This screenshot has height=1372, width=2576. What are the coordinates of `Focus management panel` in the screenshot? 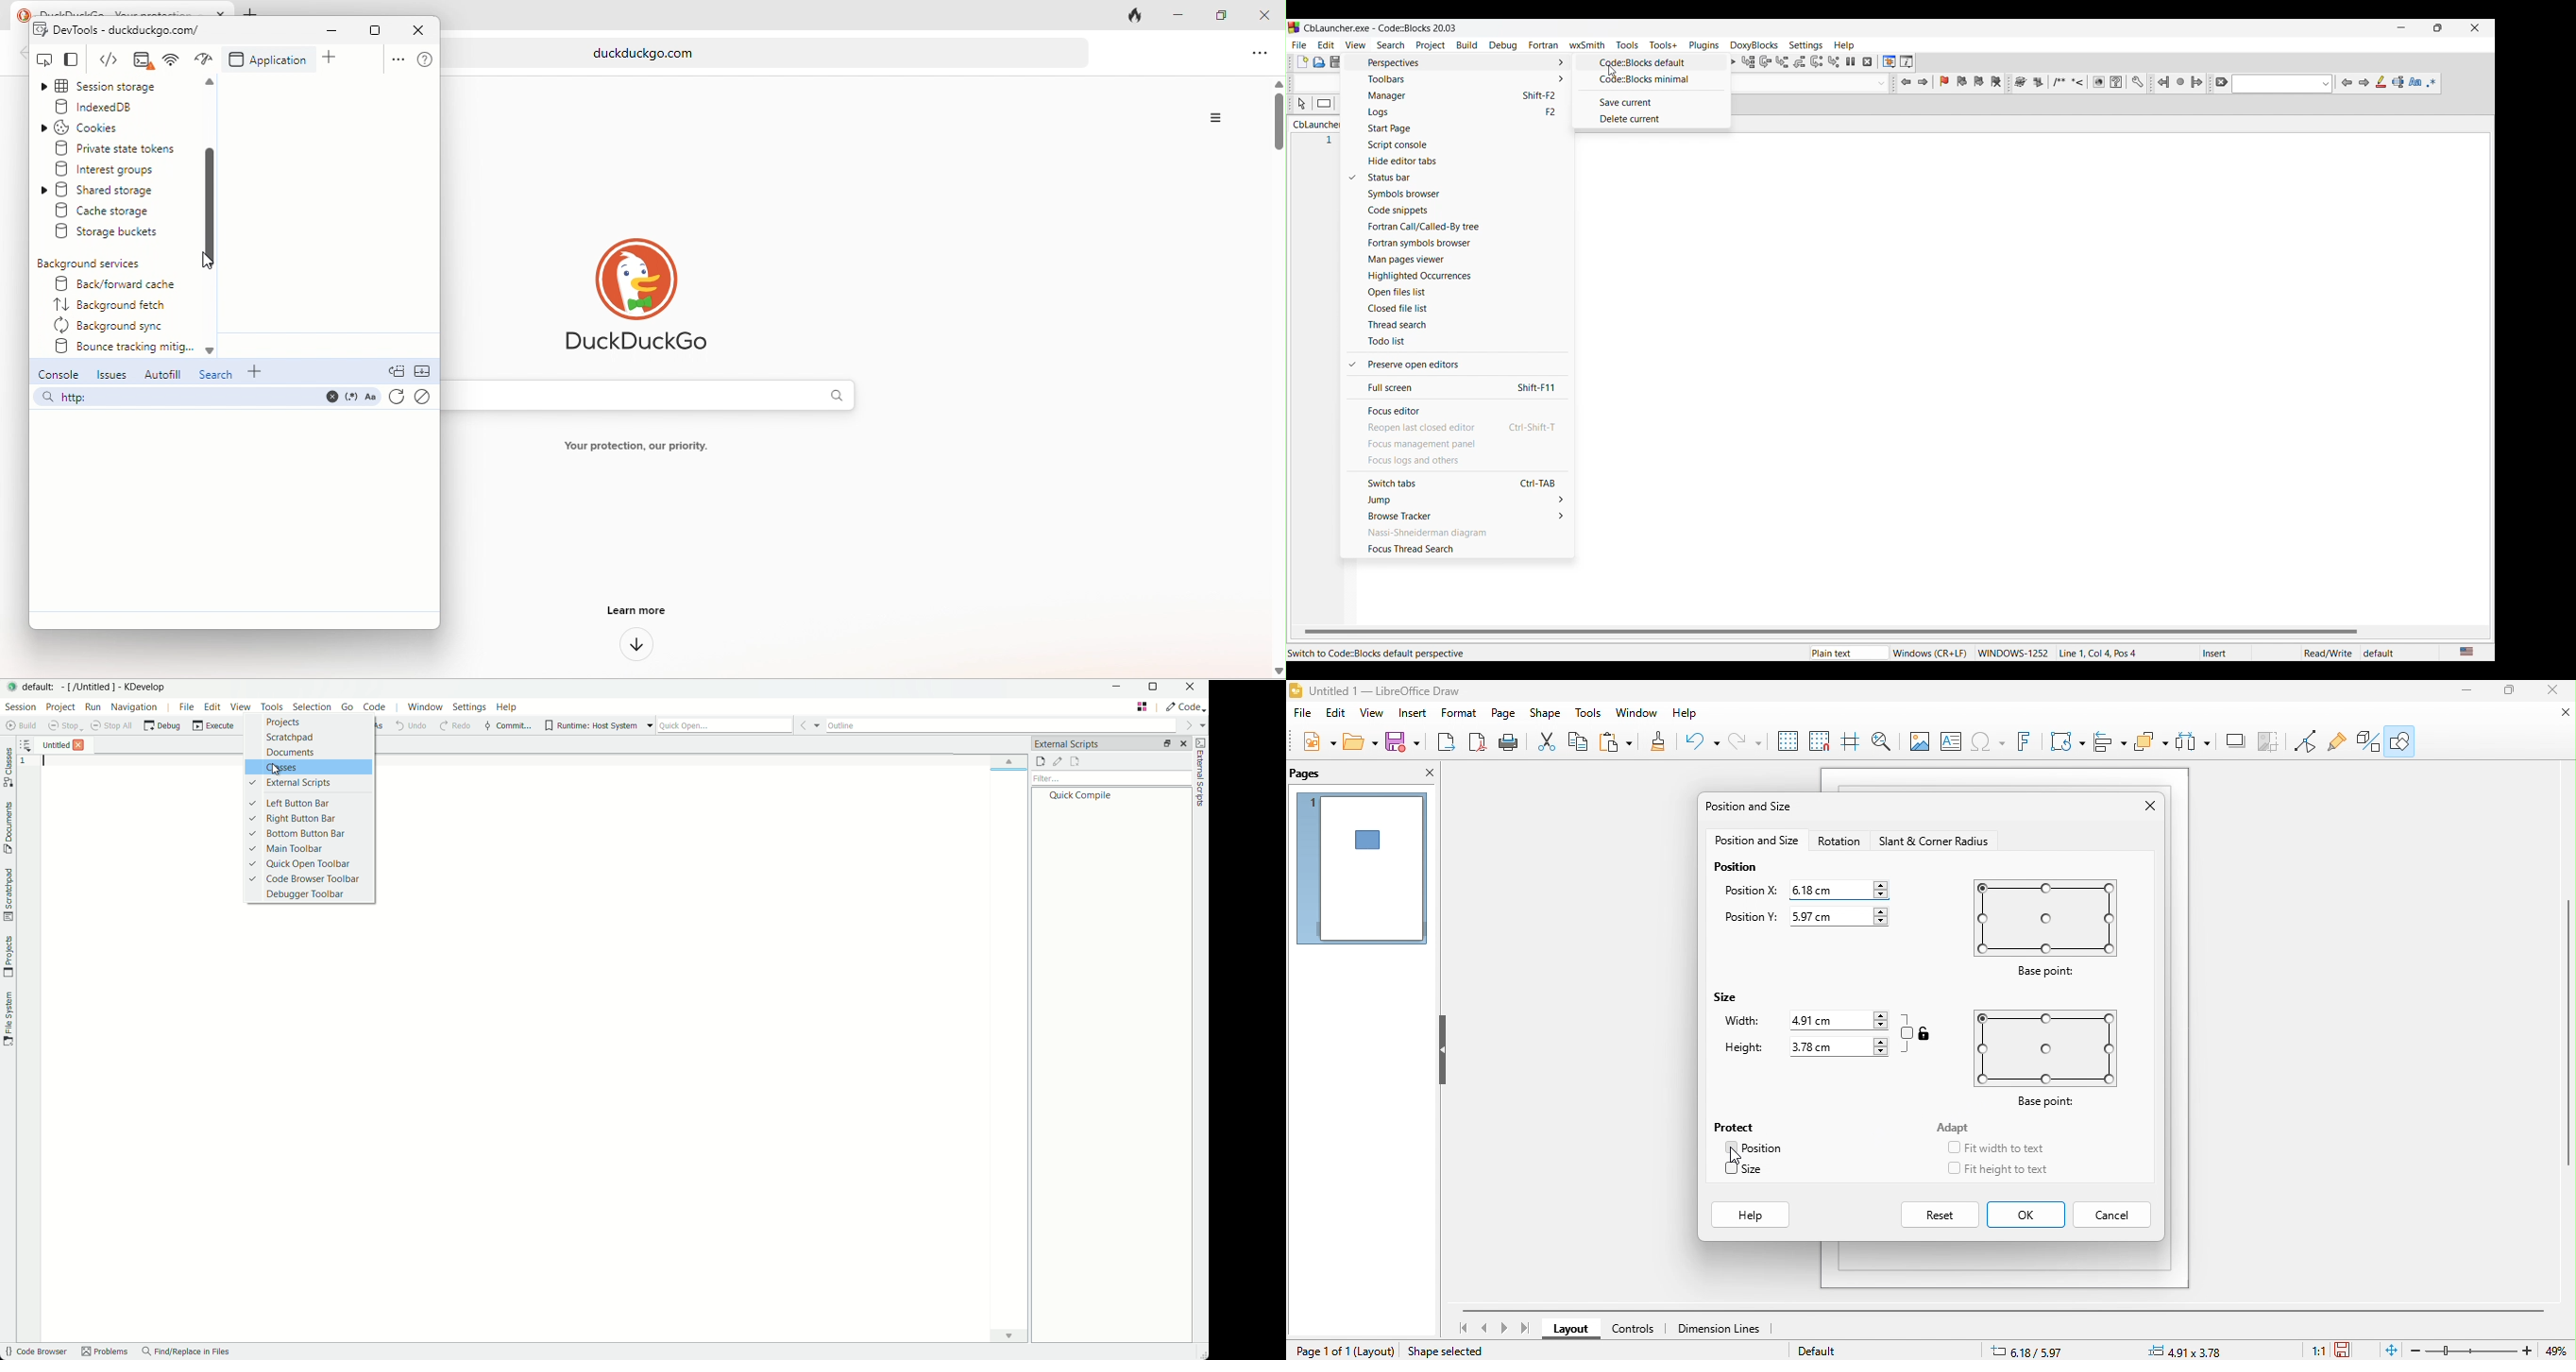 It's located at (1458, 444).